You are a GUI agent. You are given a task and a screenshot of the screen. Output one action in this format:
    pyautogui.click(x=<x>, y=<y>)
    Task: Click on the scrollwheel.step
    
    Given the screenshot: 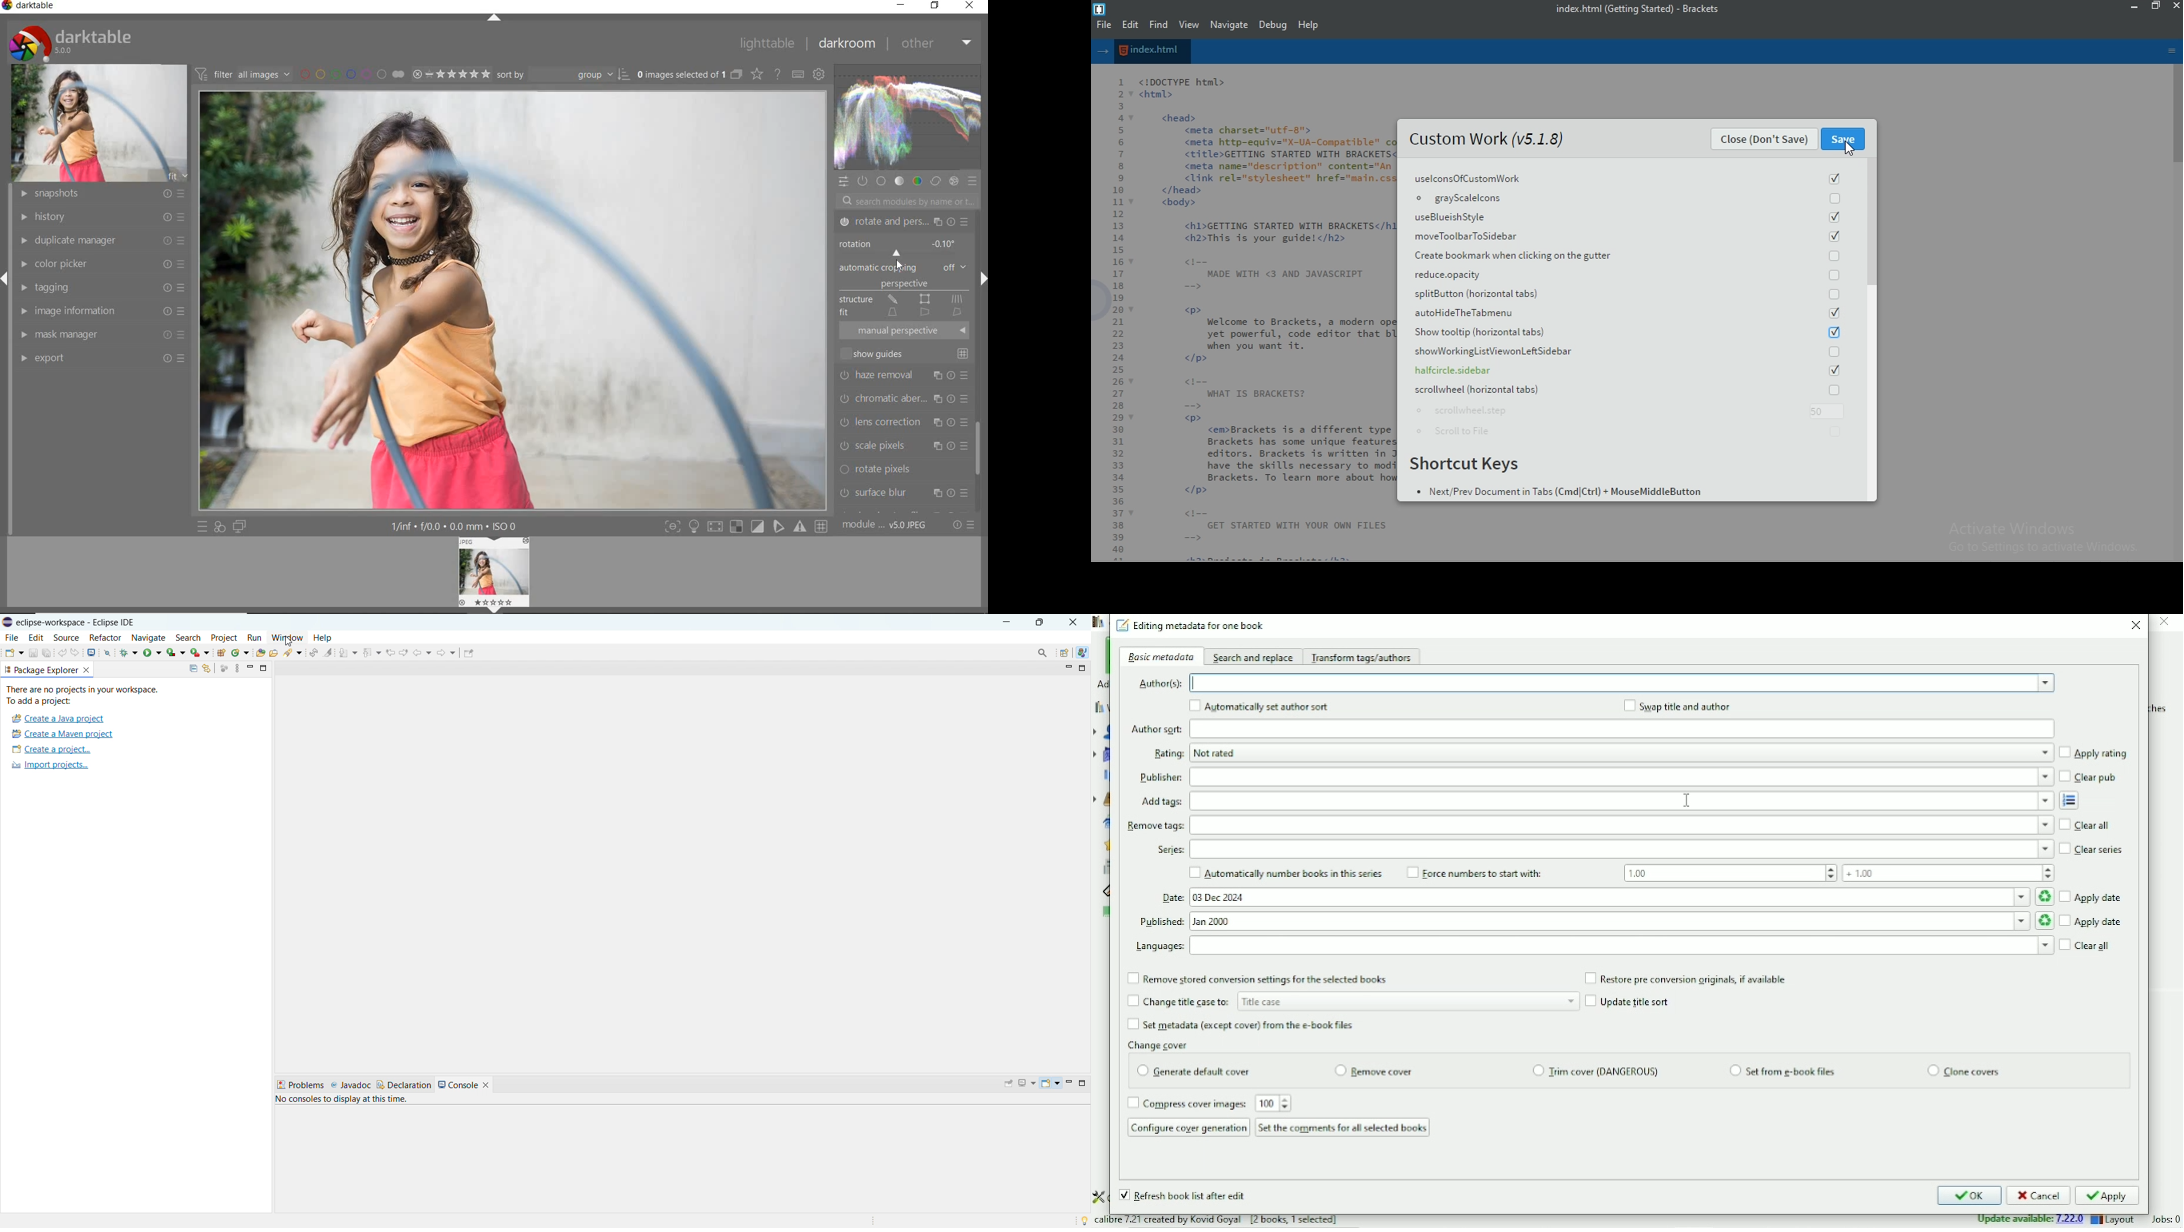 What is the action you would take?
    pyautogui.click(x=1631, y=411)
    